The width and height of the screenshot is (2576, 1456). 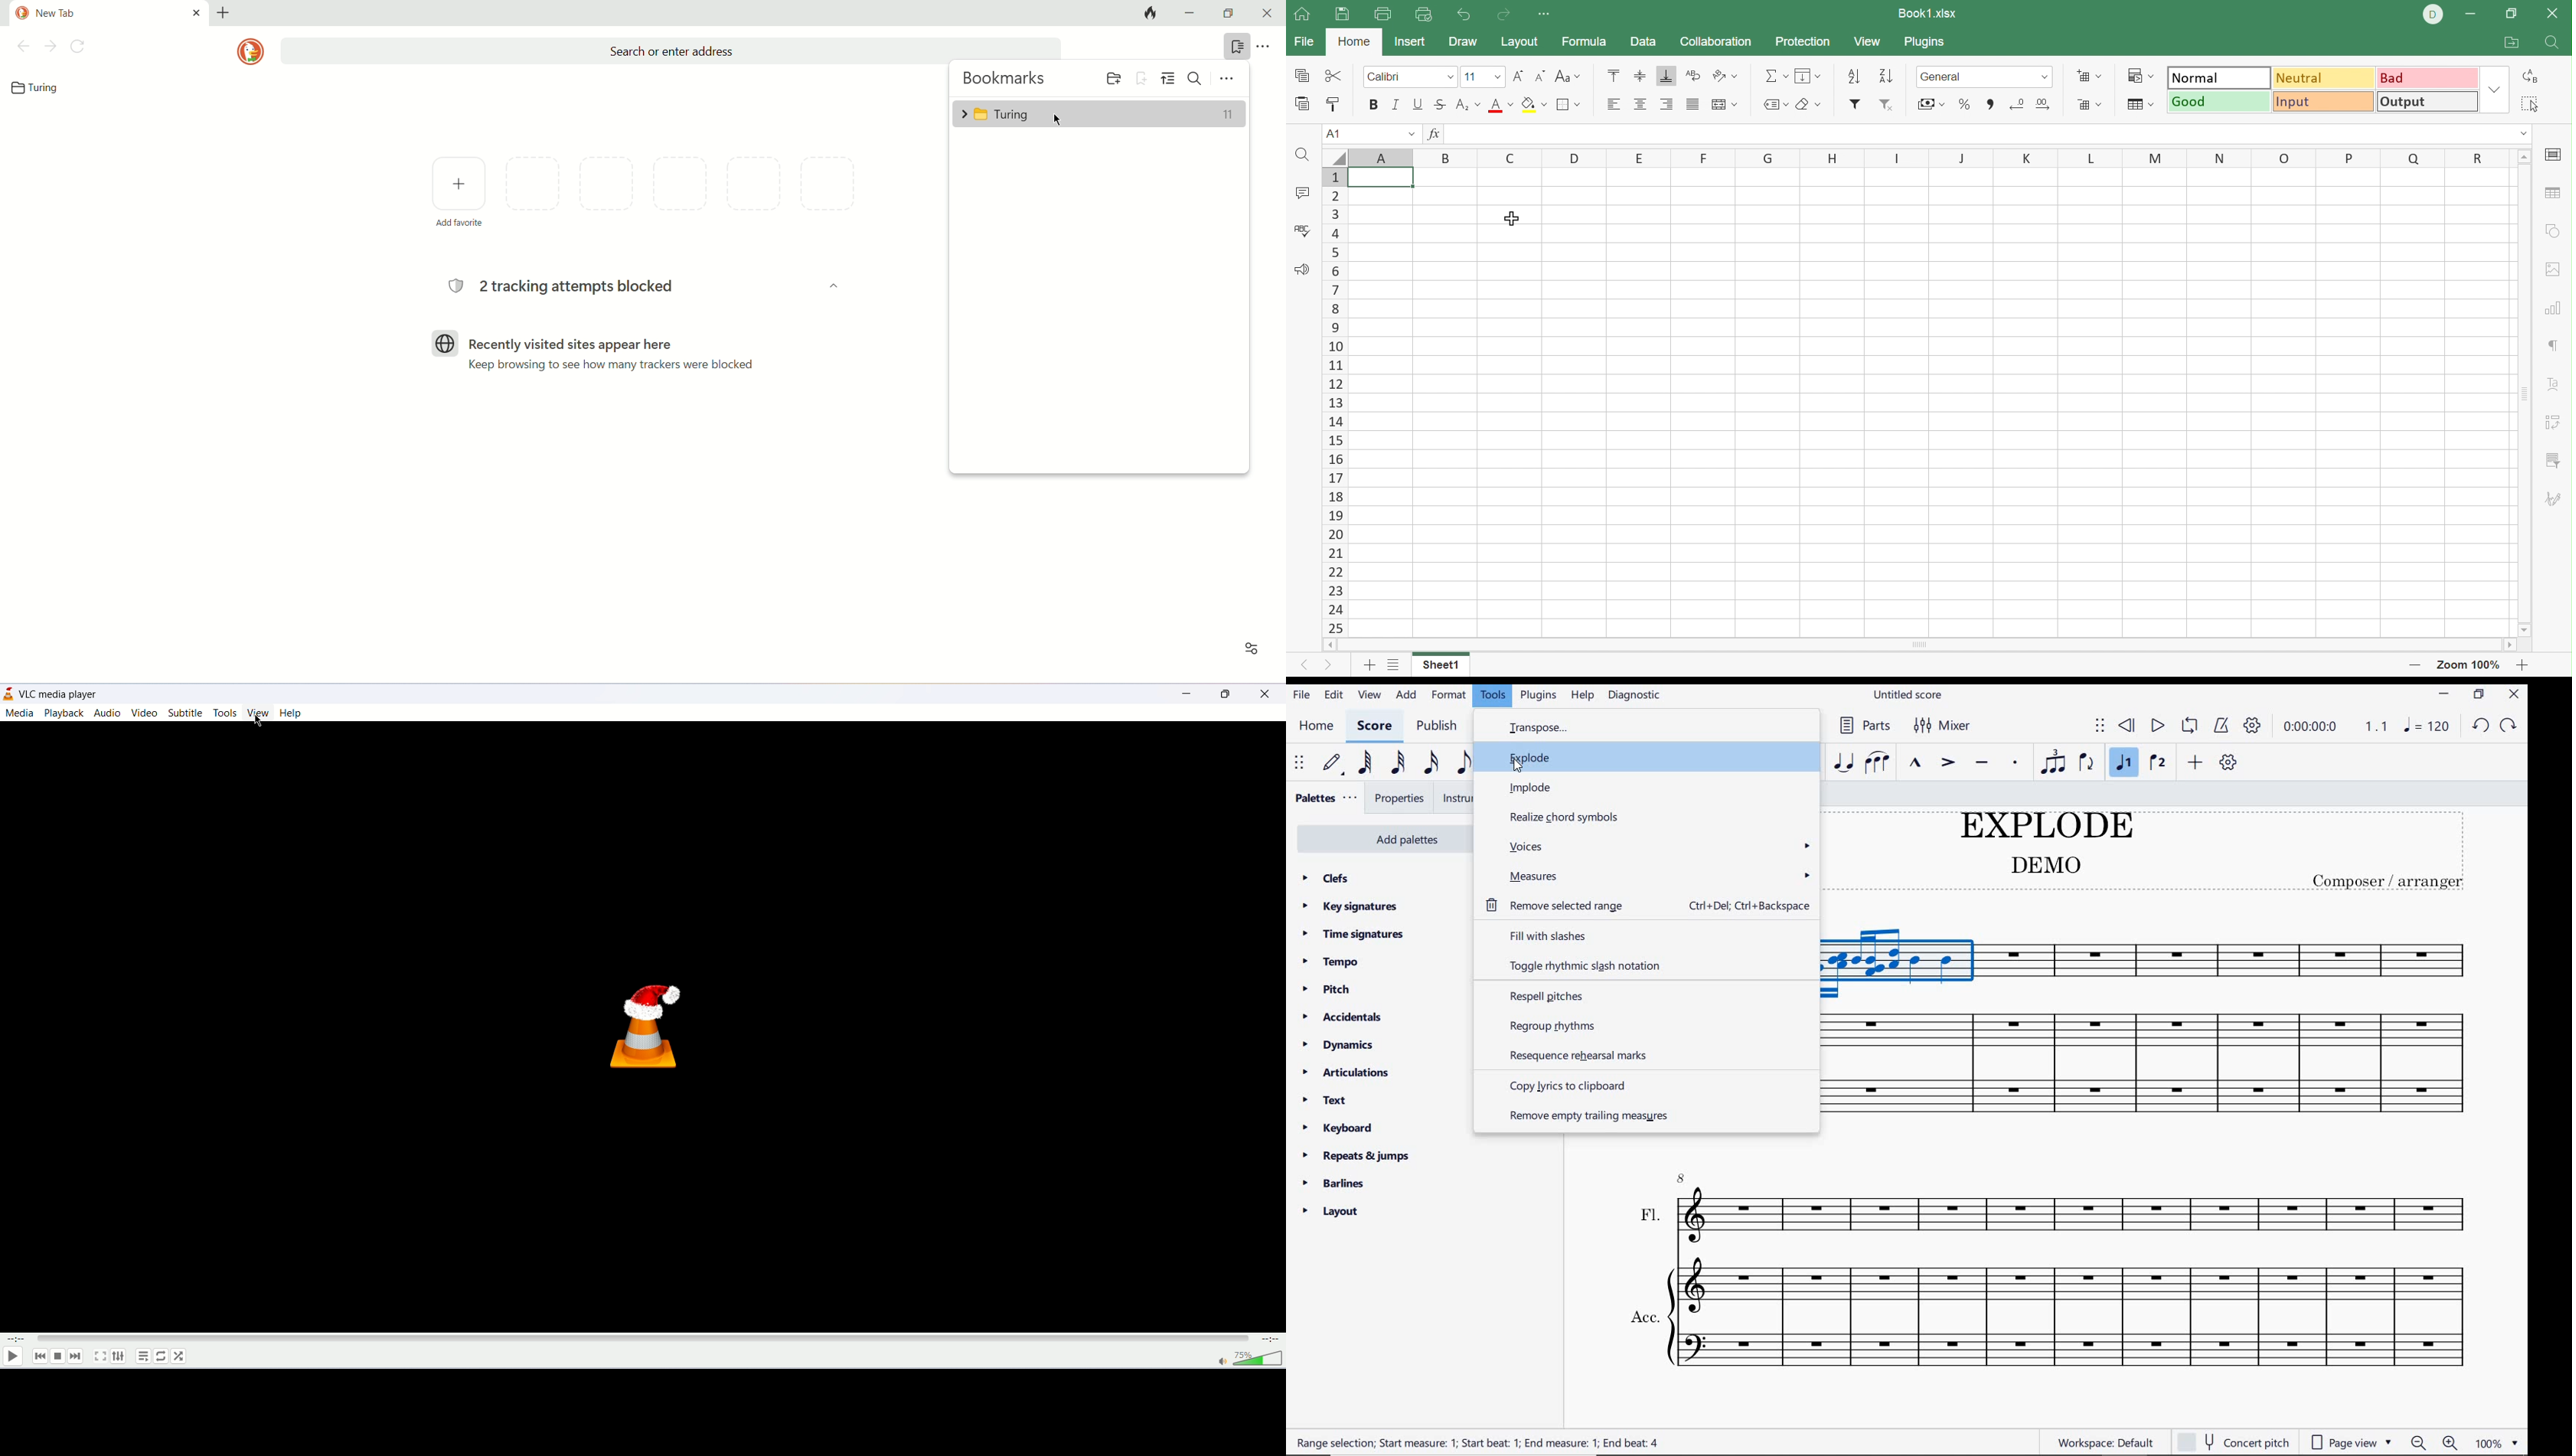 What do you see at coordinates (1433, 764) in the screenshot?
I see `16th note` at bounding box center [1433, 764].